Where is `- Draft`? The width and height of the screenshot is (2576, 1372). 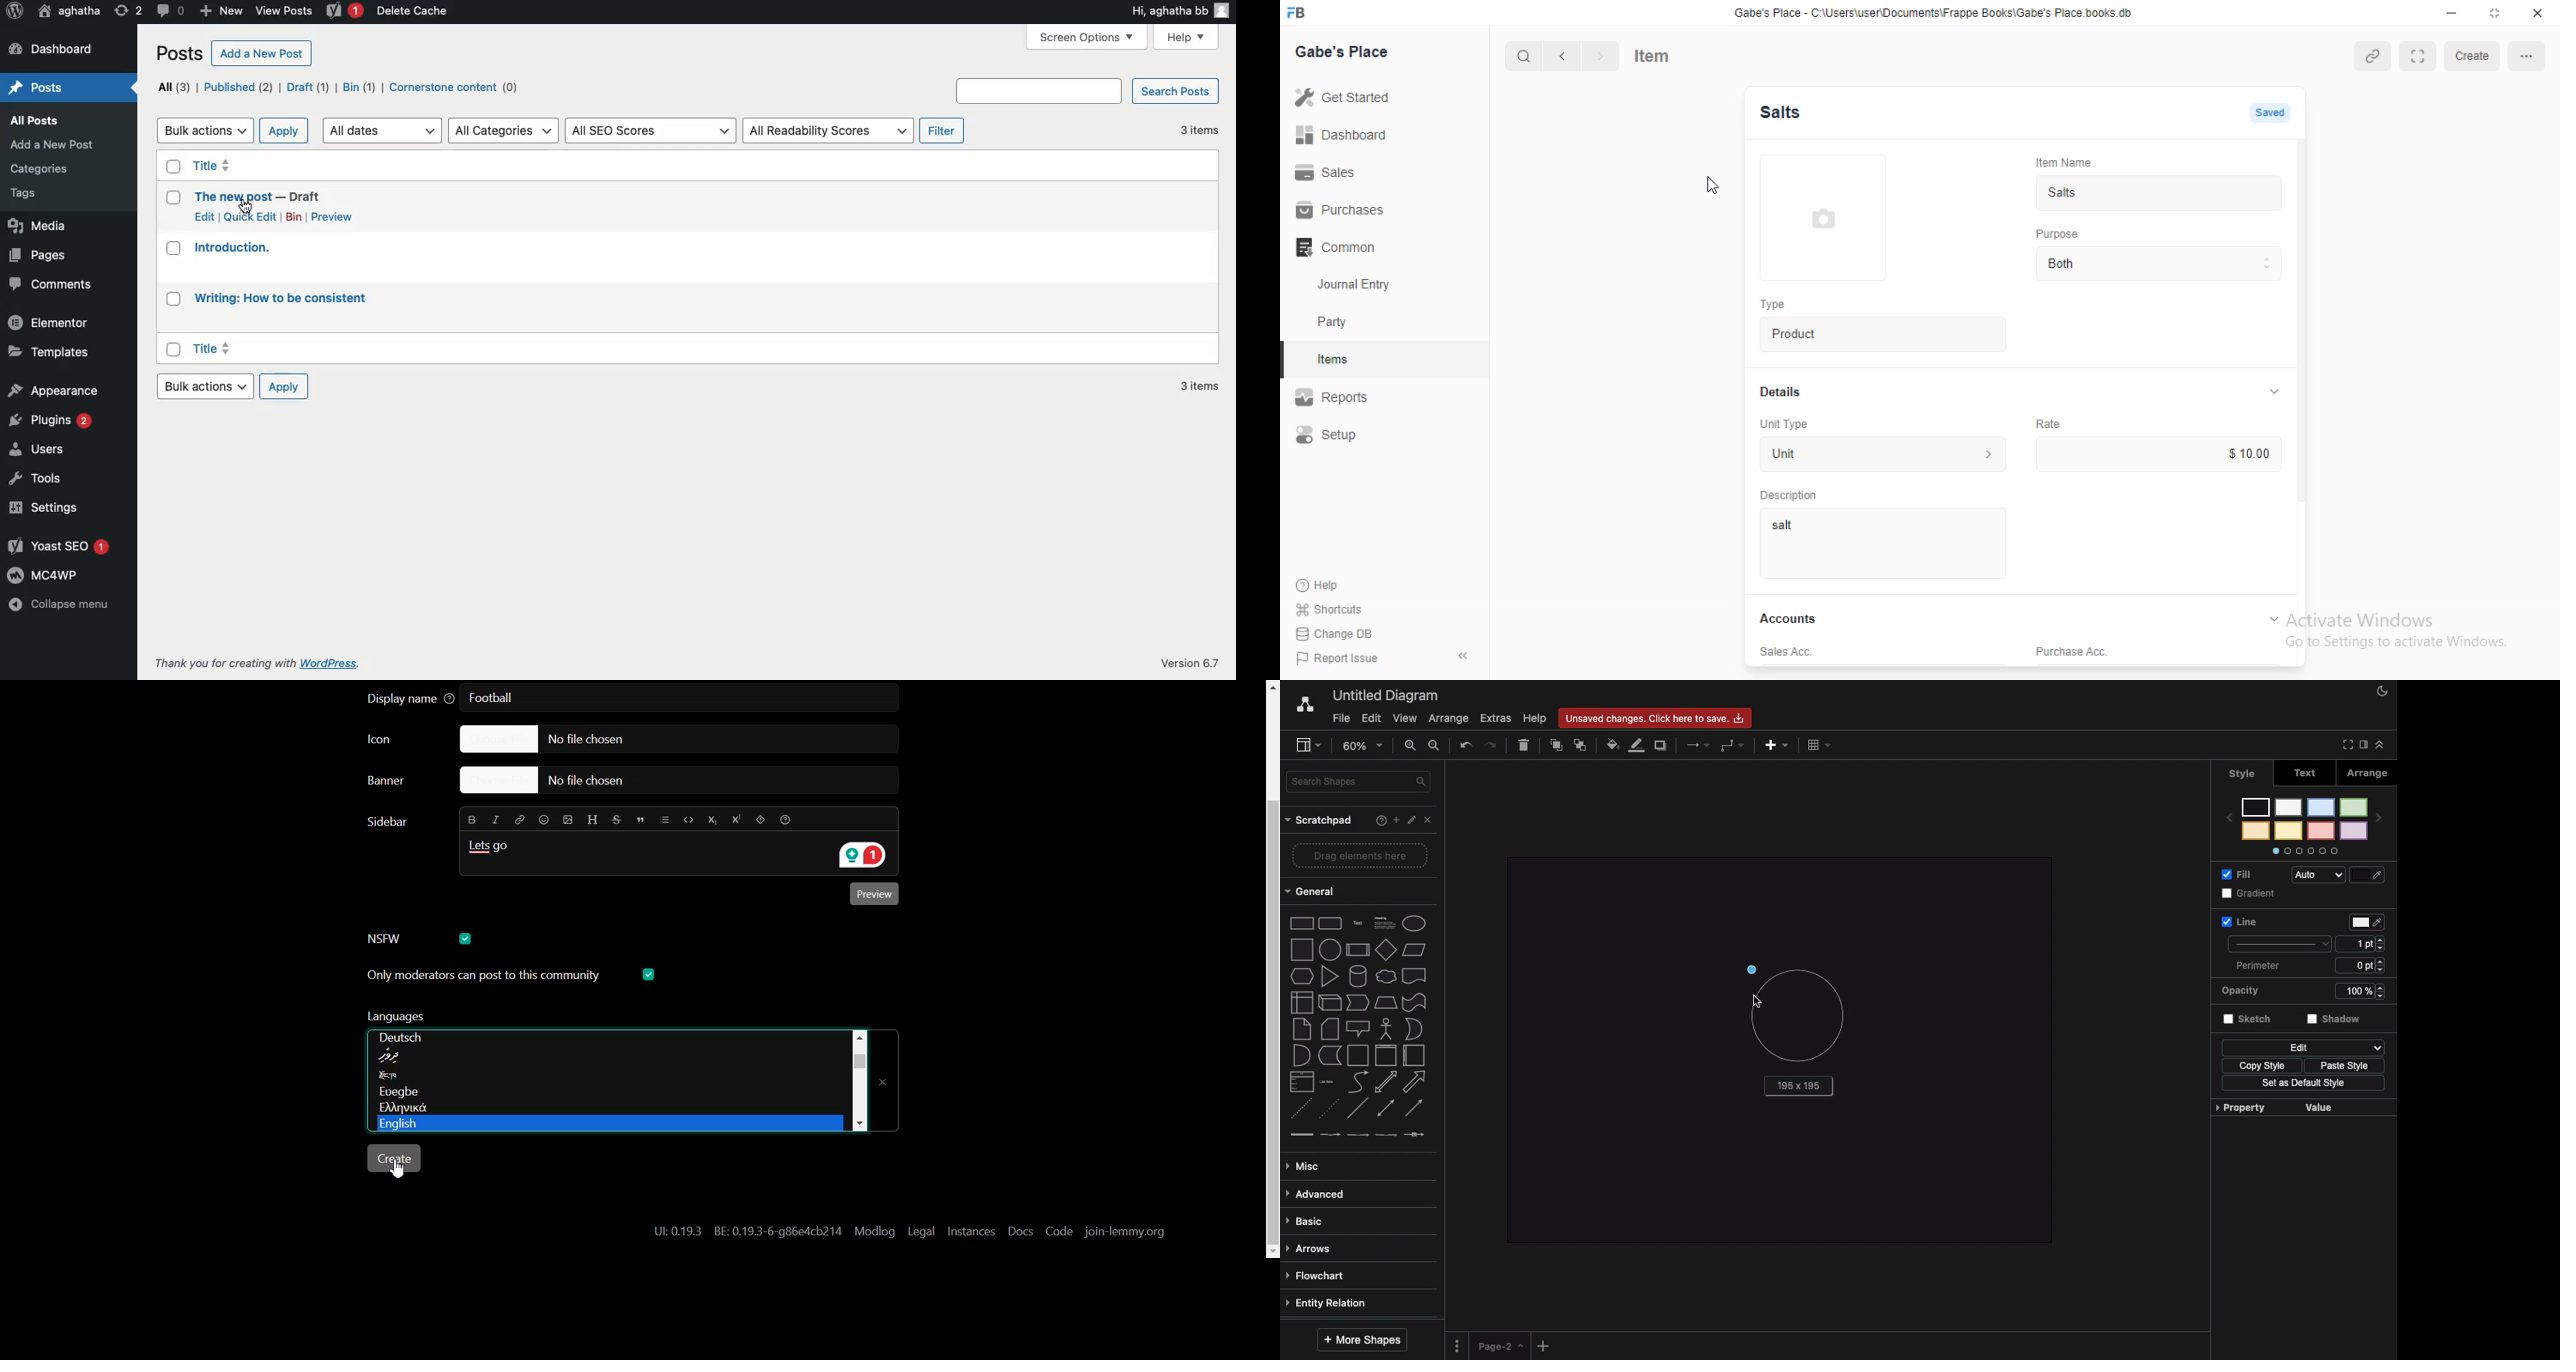
- Draft is located at coordinates (307, 196).